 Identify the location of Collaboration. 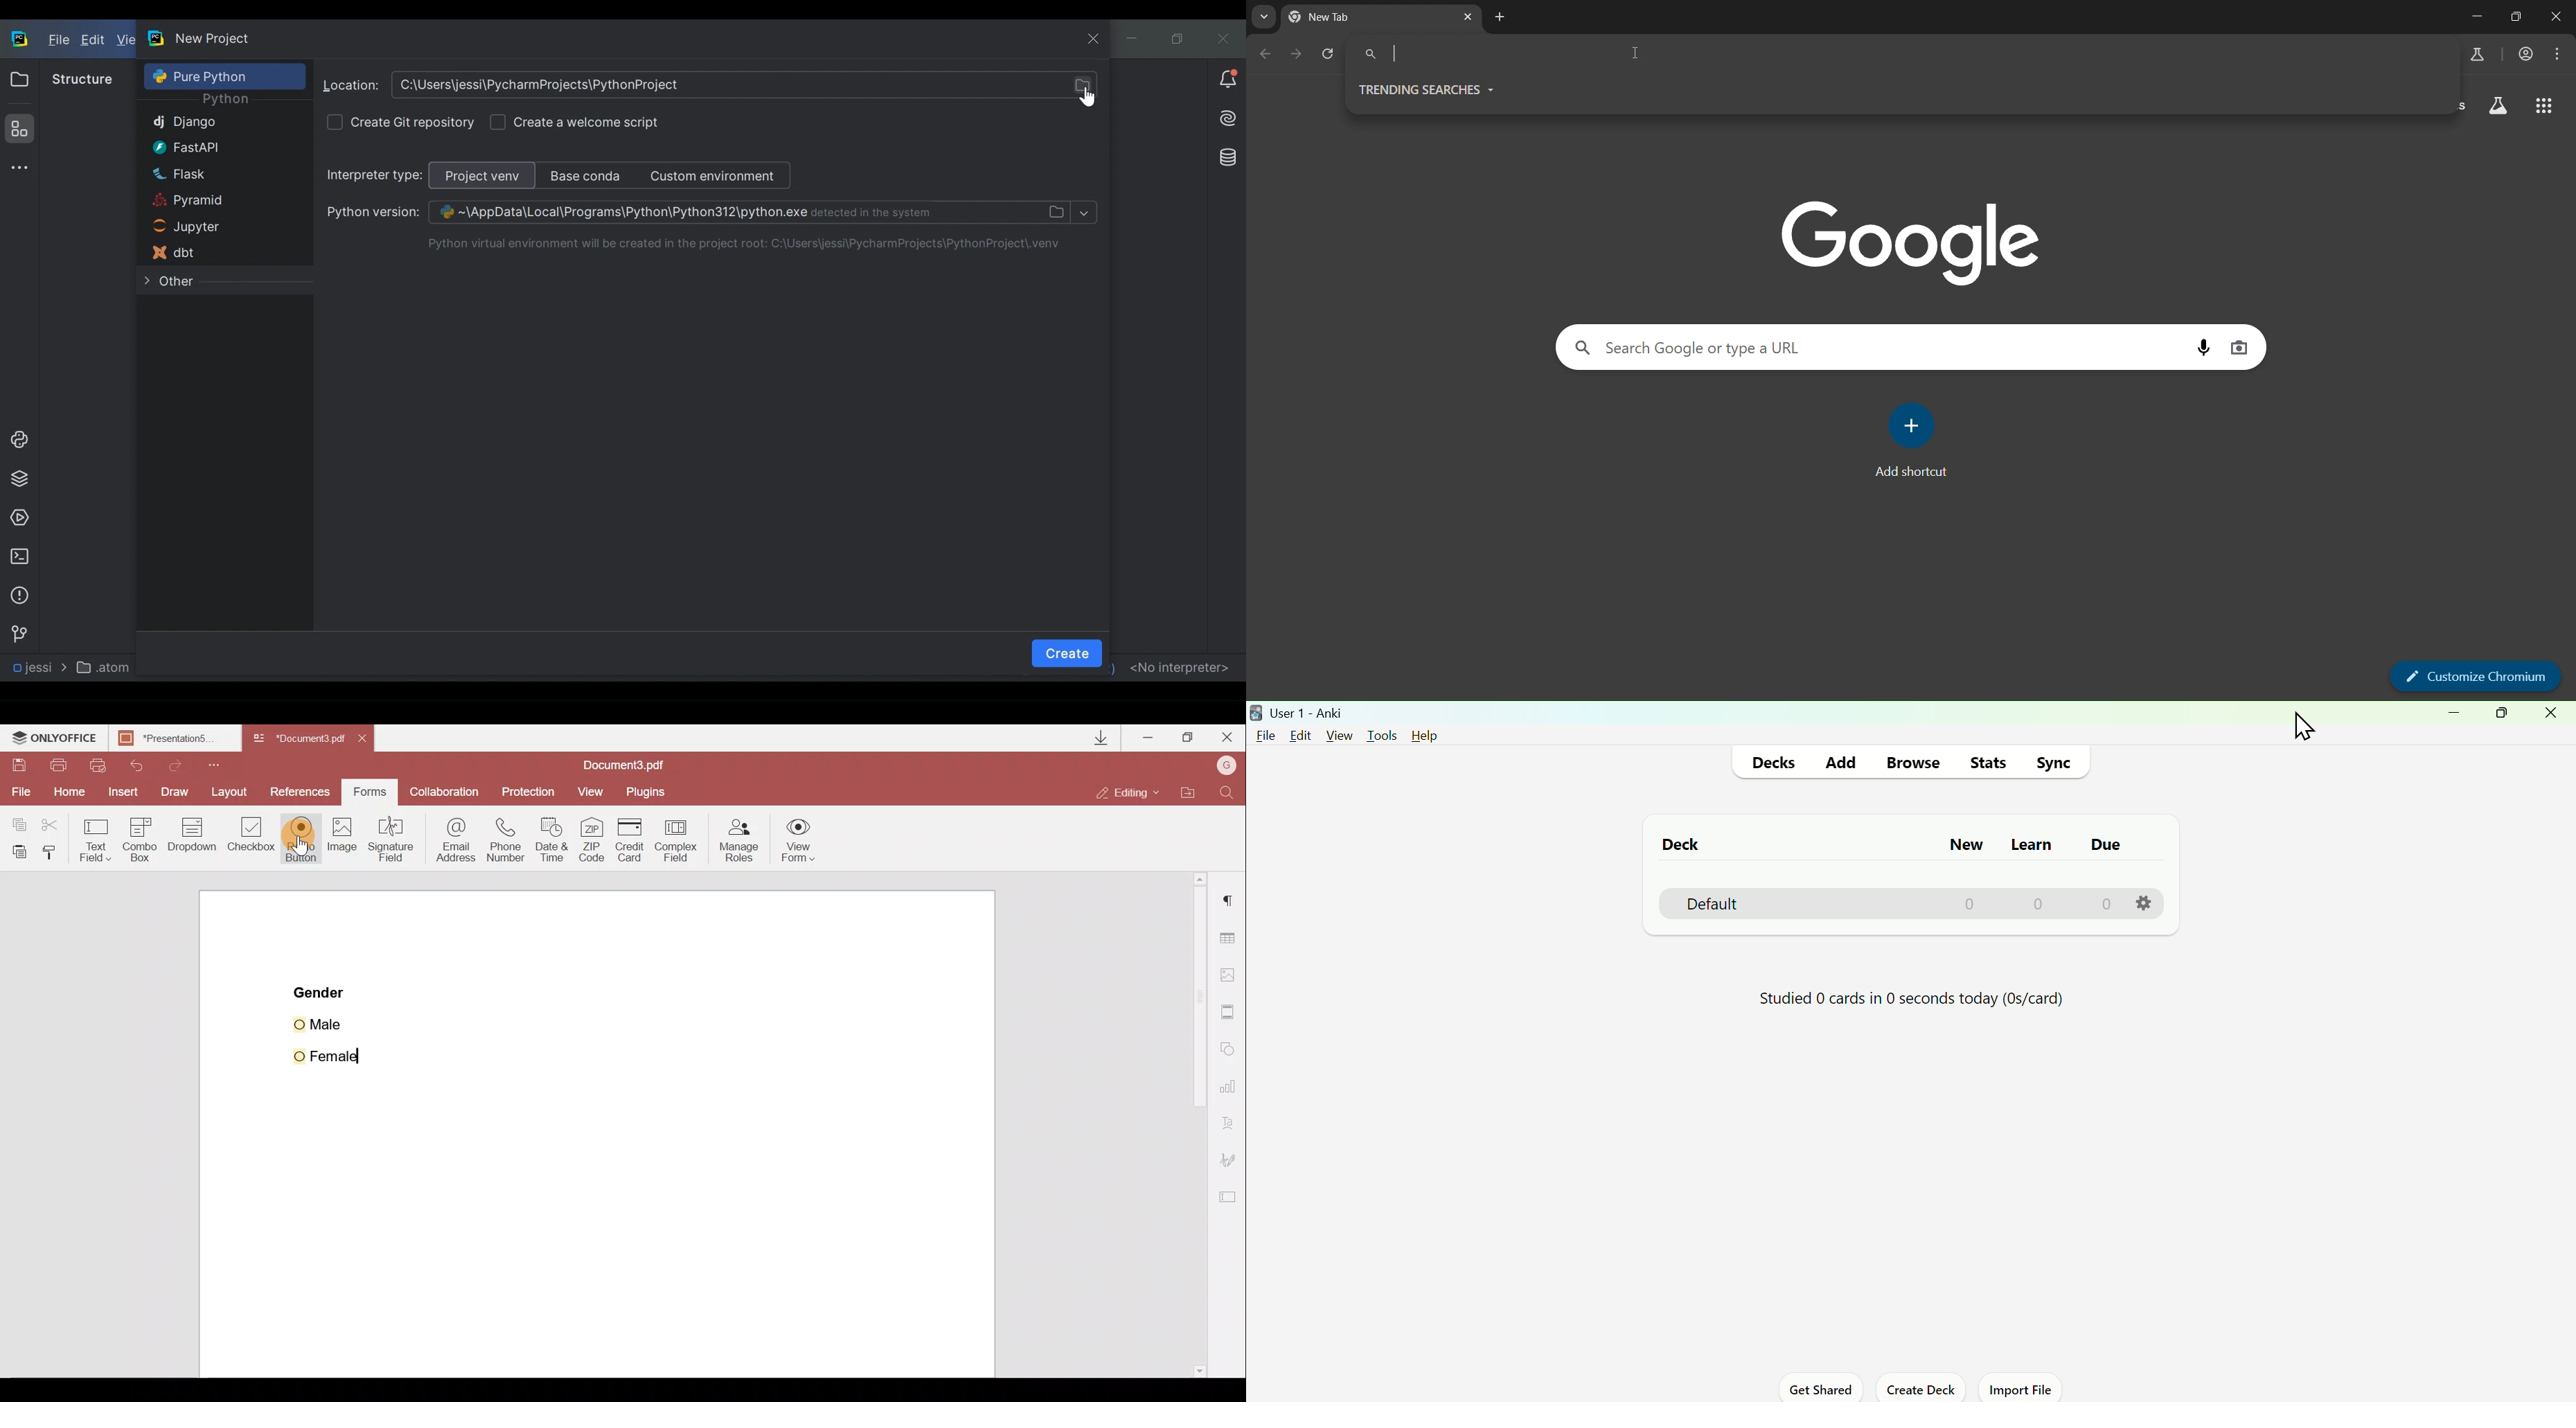
(448, 791).